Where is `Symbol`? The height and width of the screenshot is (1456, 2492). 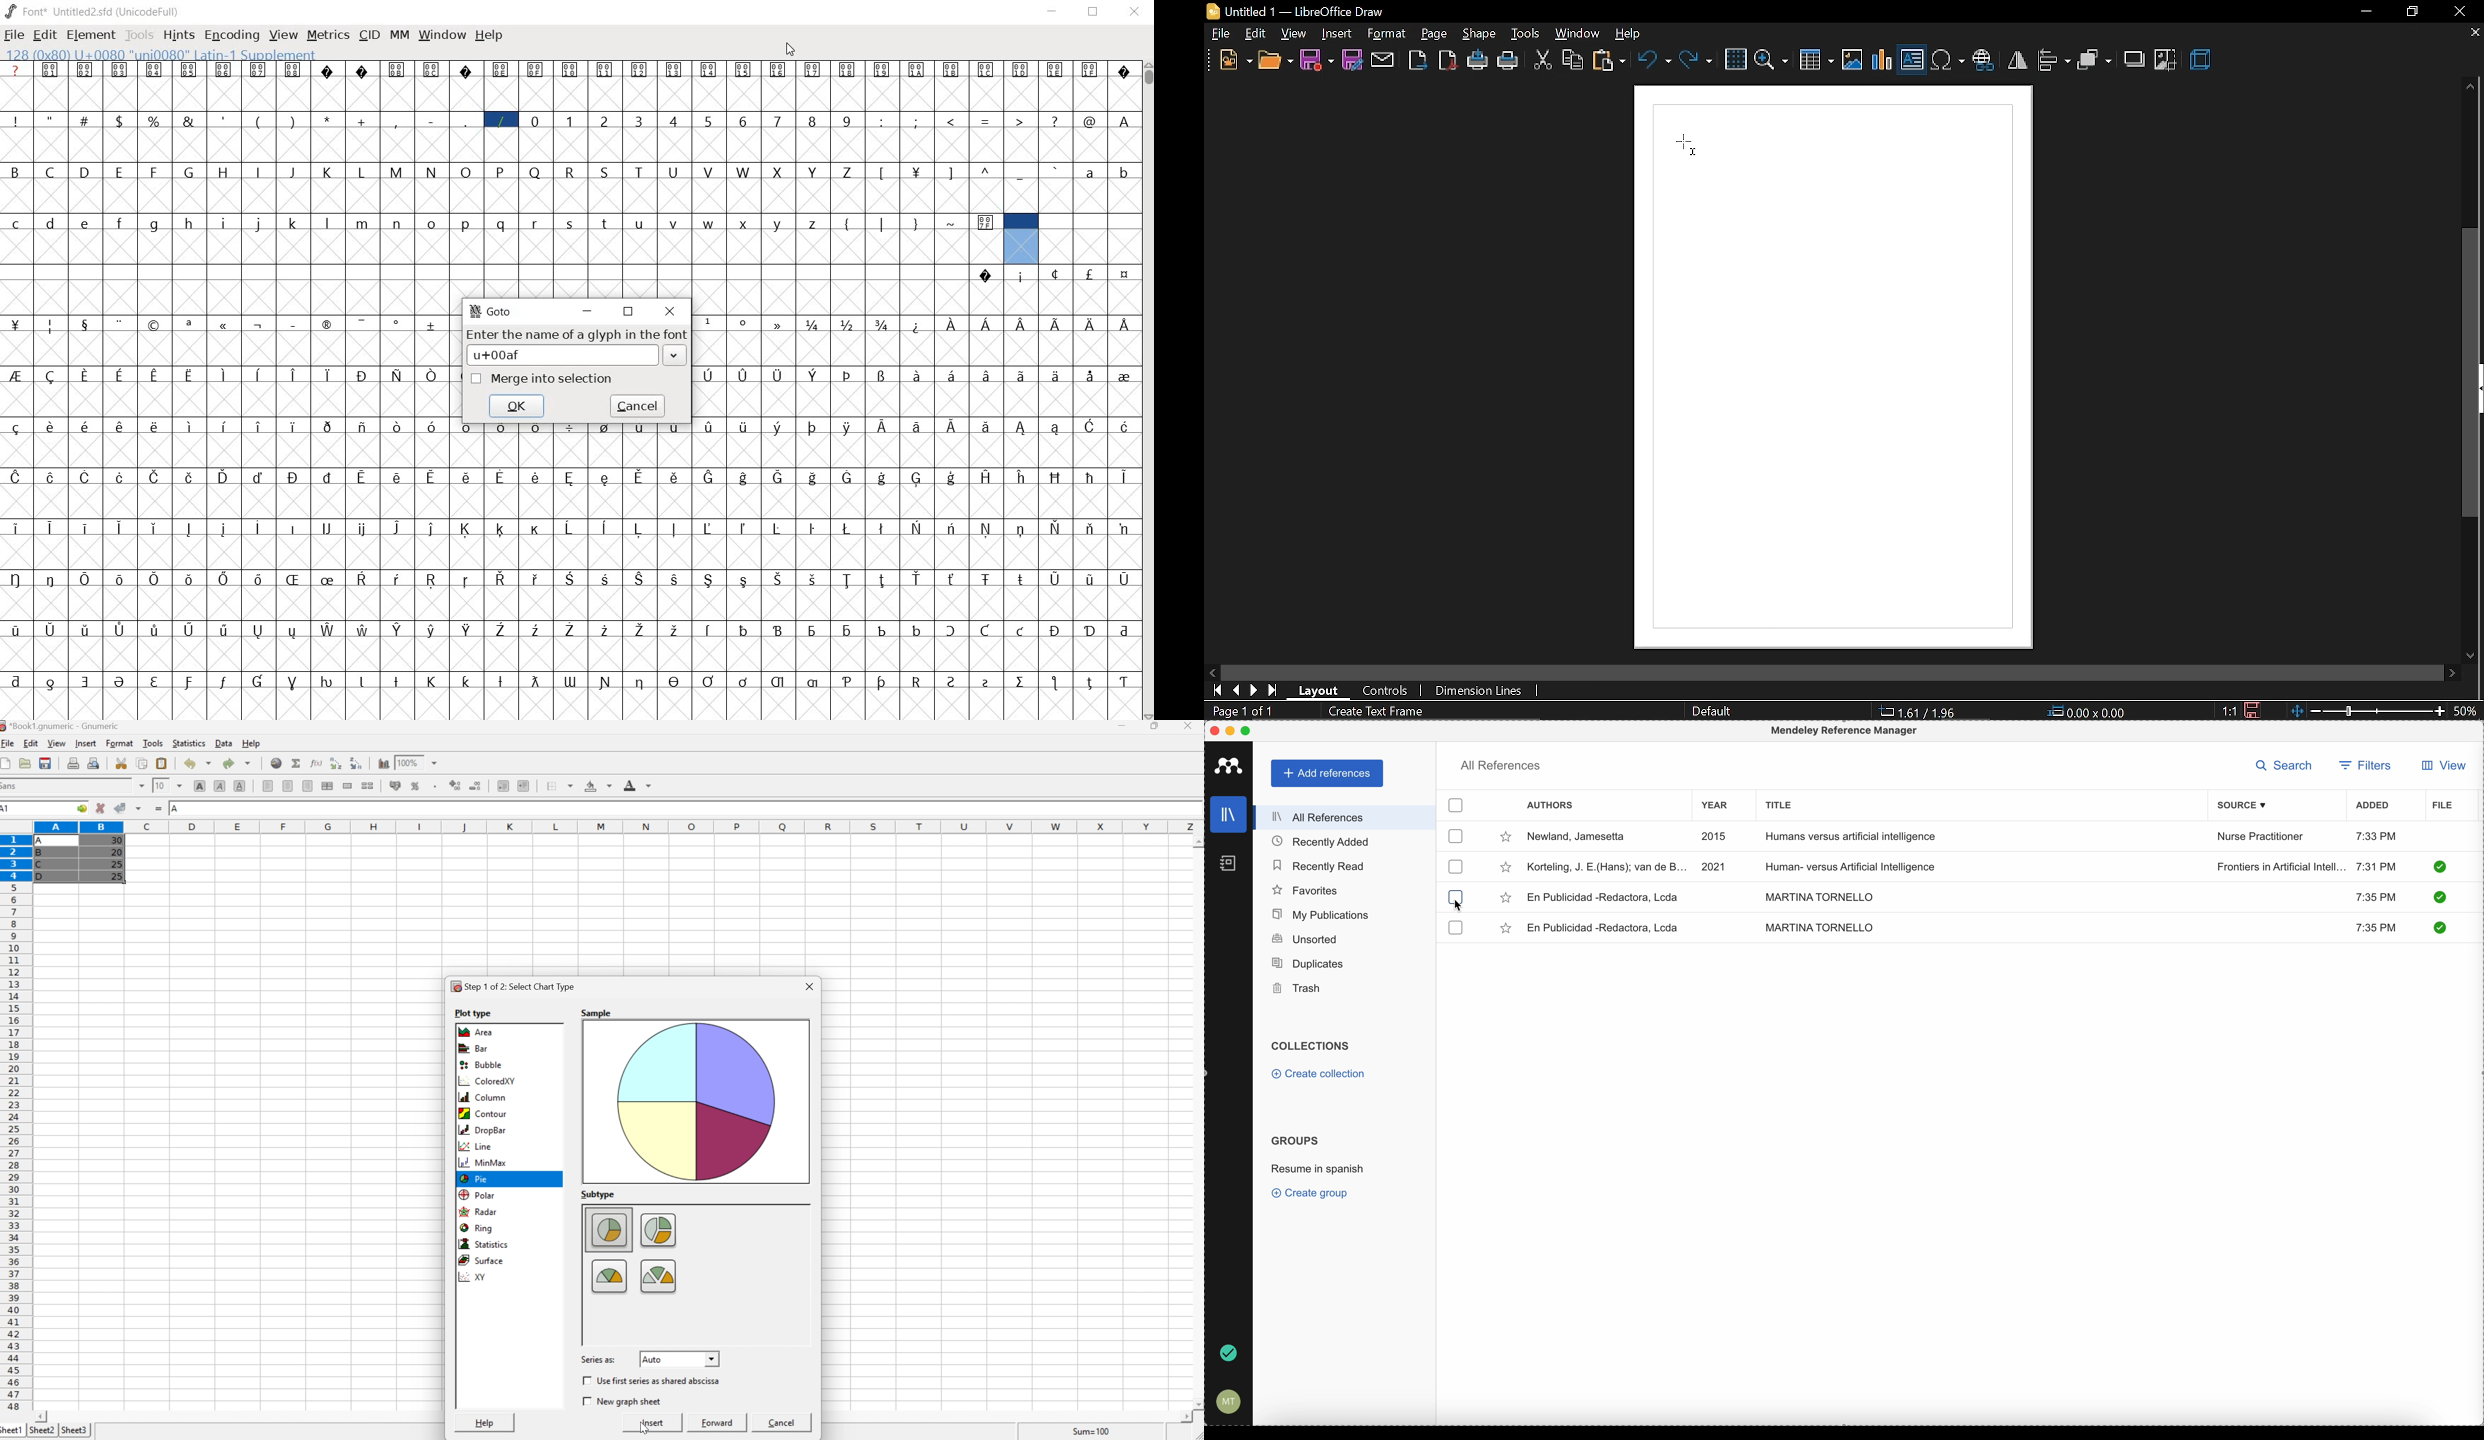
Symbol is located at coordinates (156, 324).